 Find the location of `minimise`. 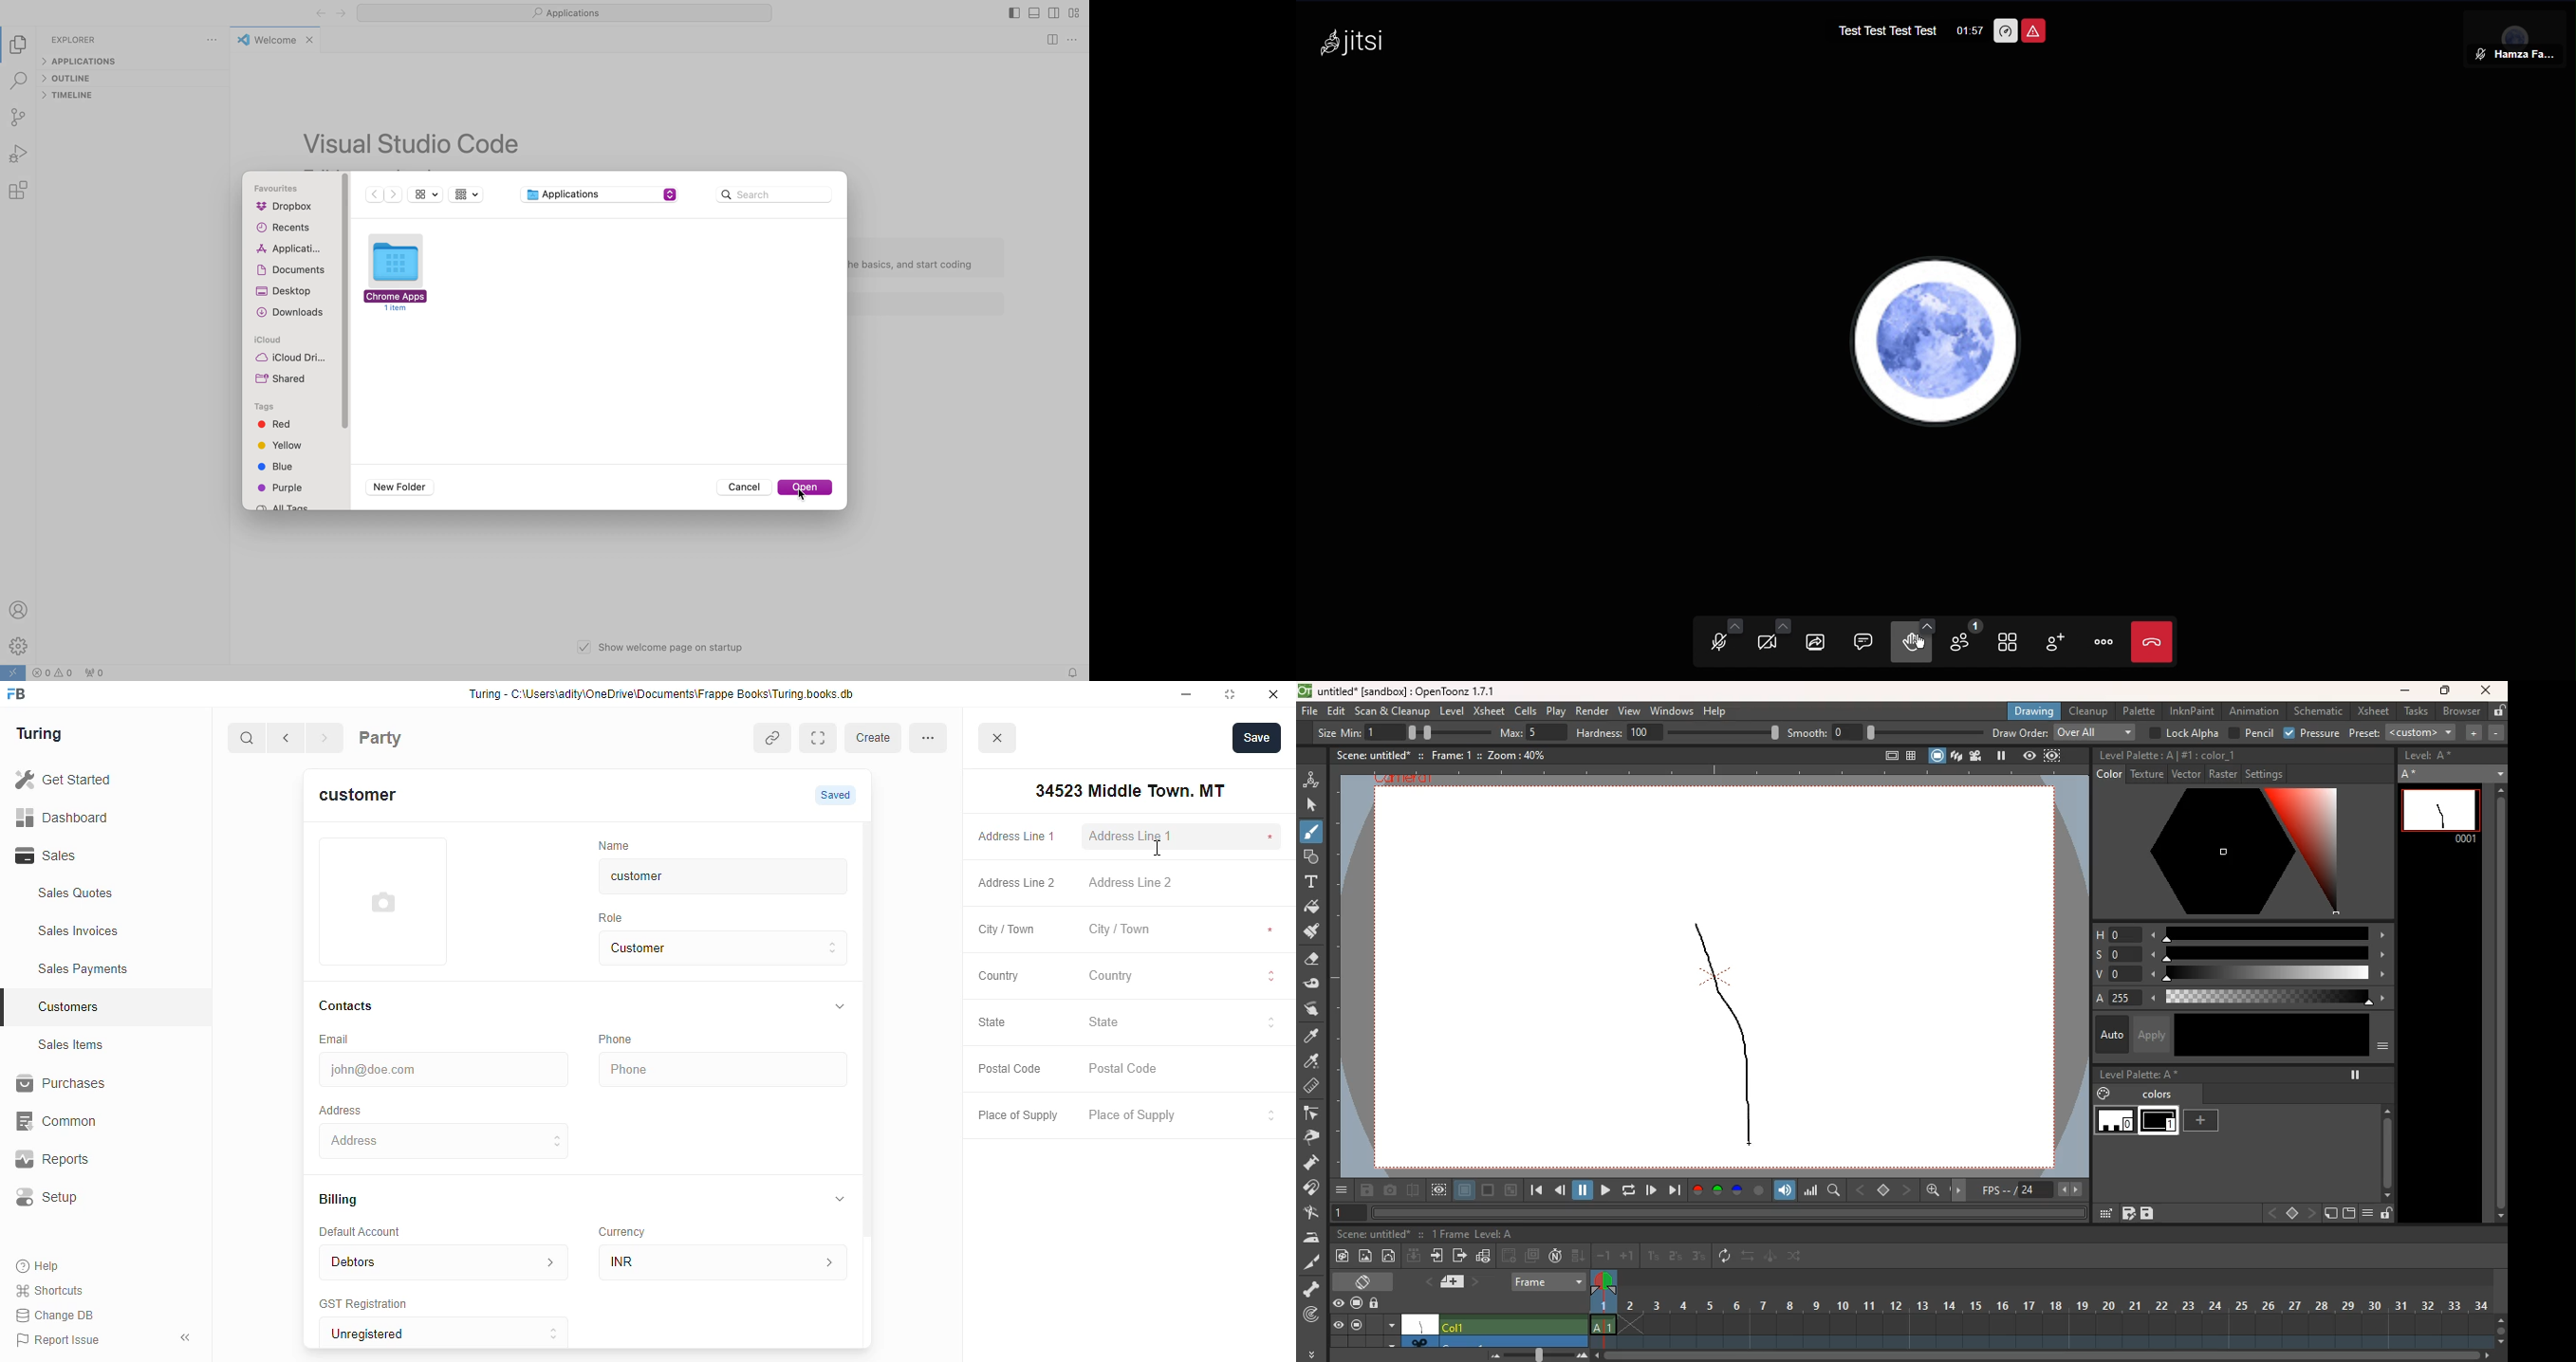

minimise is located at coordinates (1187, 694).